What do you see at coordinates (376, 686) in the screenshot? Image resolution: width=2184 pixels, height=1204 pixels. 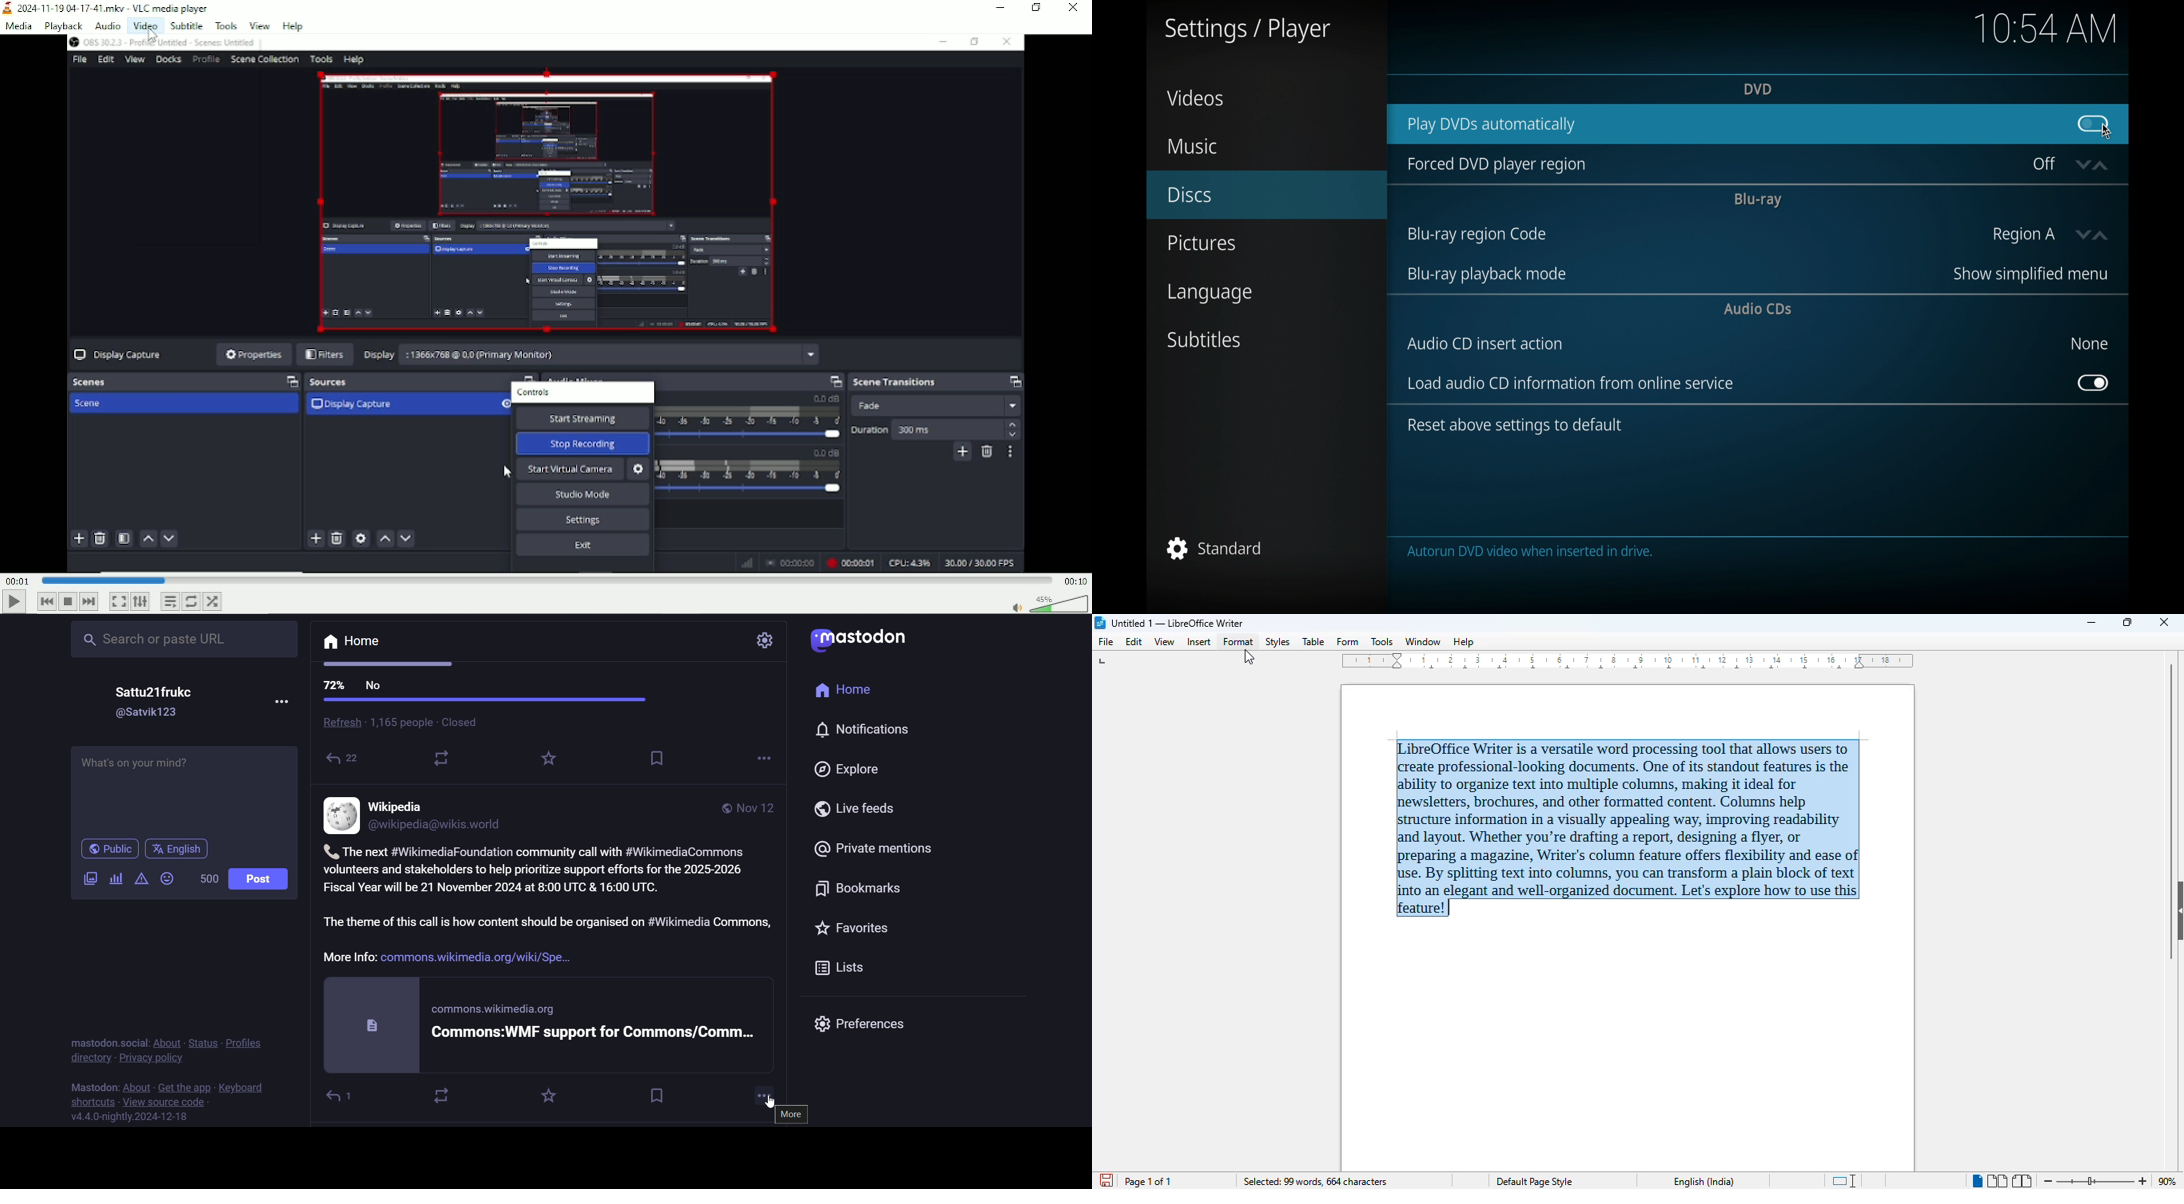 I see `No` at bounding box center [376, 686].